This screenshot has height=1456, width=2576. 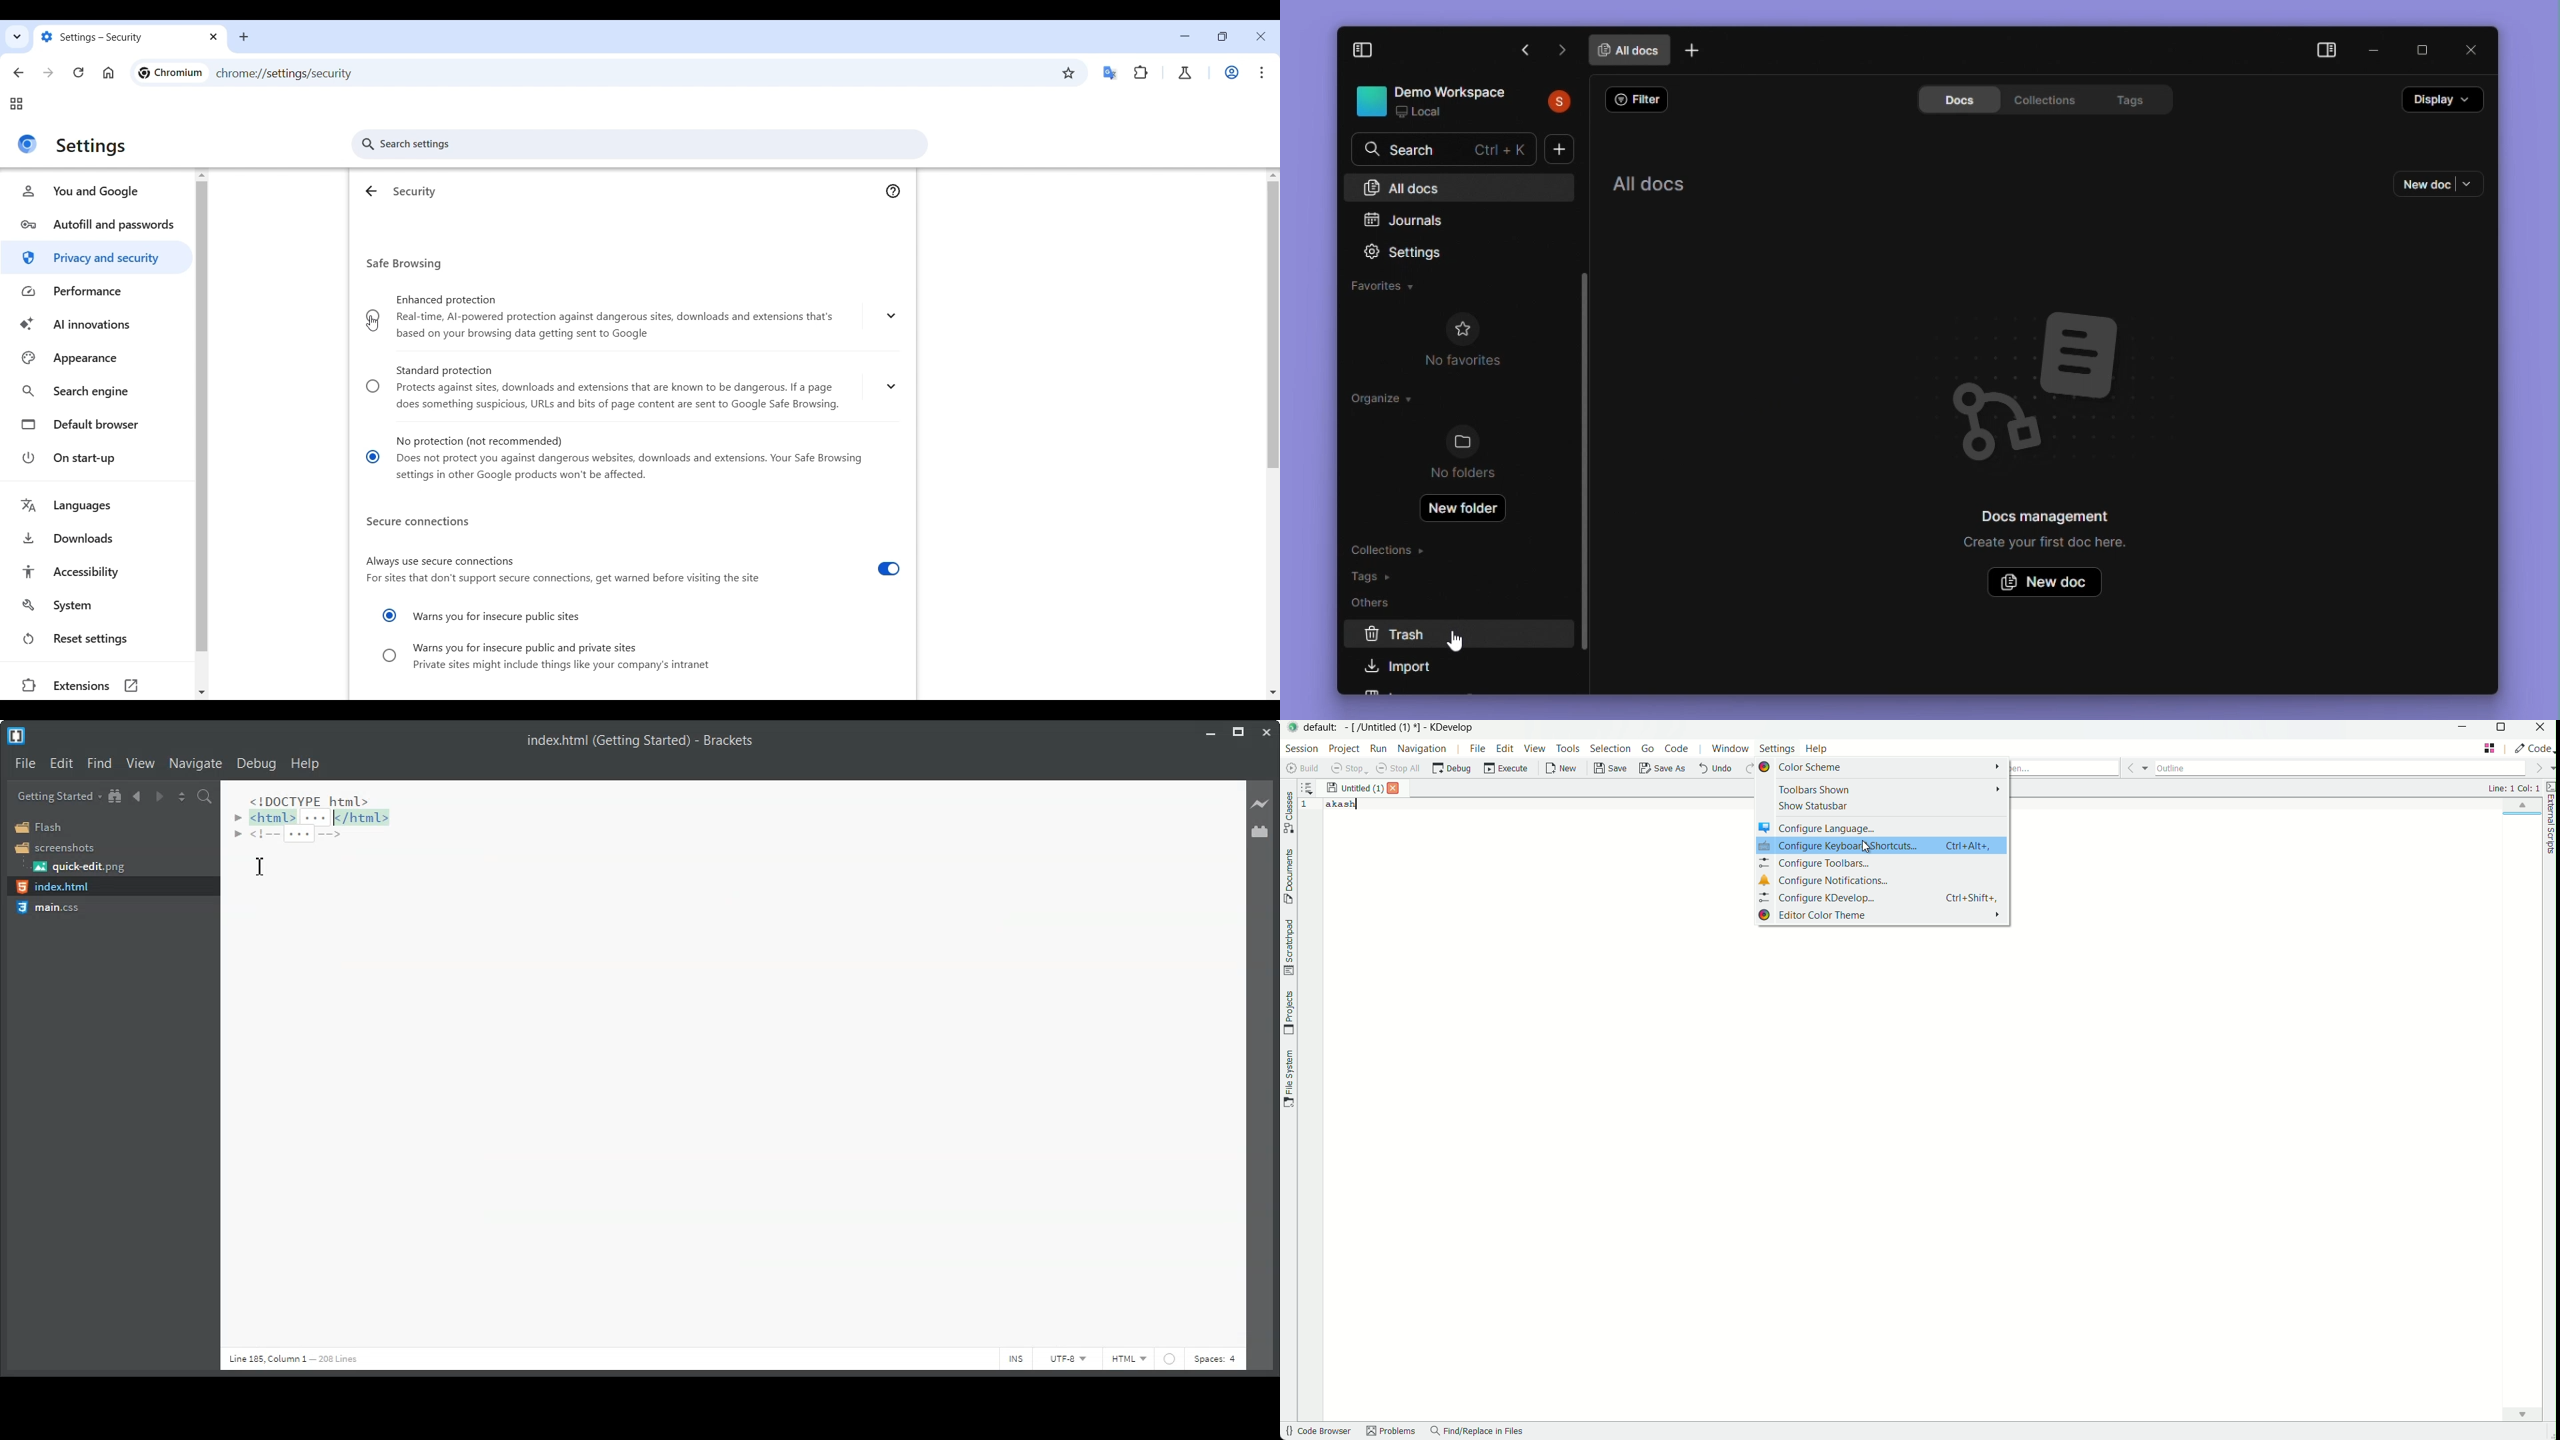 What do you see at coordinates (25, 764) in the screenshot?
I see `File` at bounding box center [25, 764].